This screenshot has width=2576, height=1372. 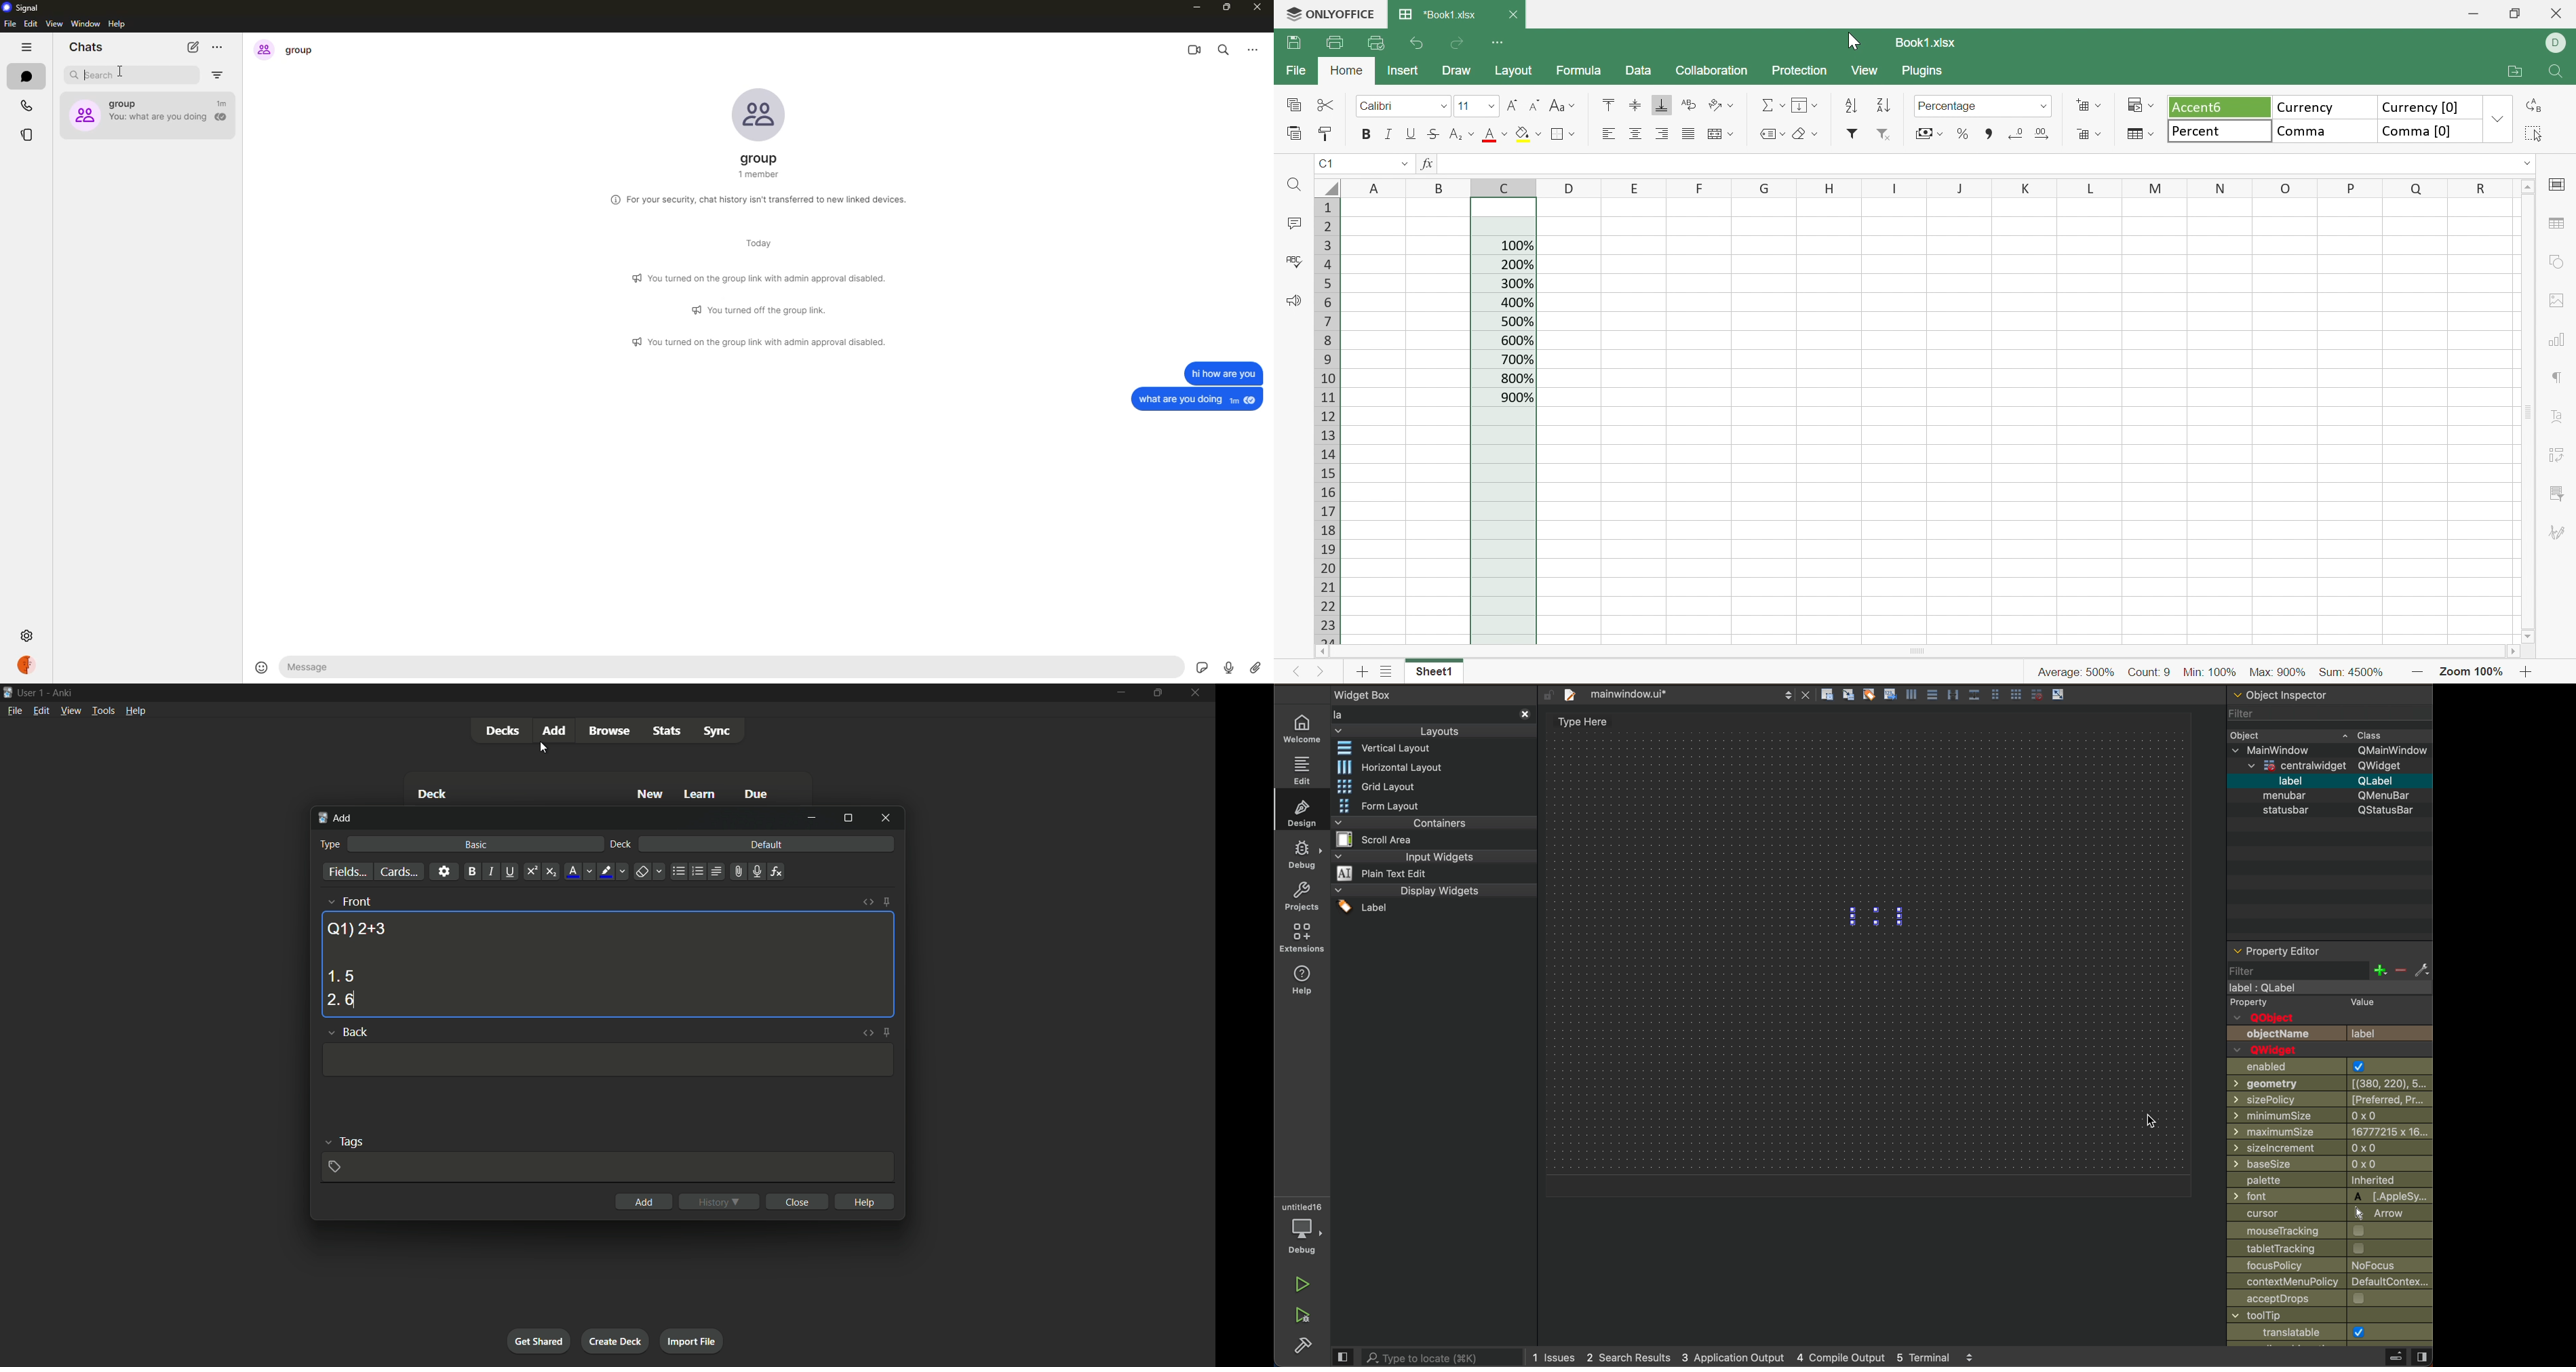 What do you see at coordinates (1503, 186) in the screenshot?
I see `C` at bounding box center [1503, 186].